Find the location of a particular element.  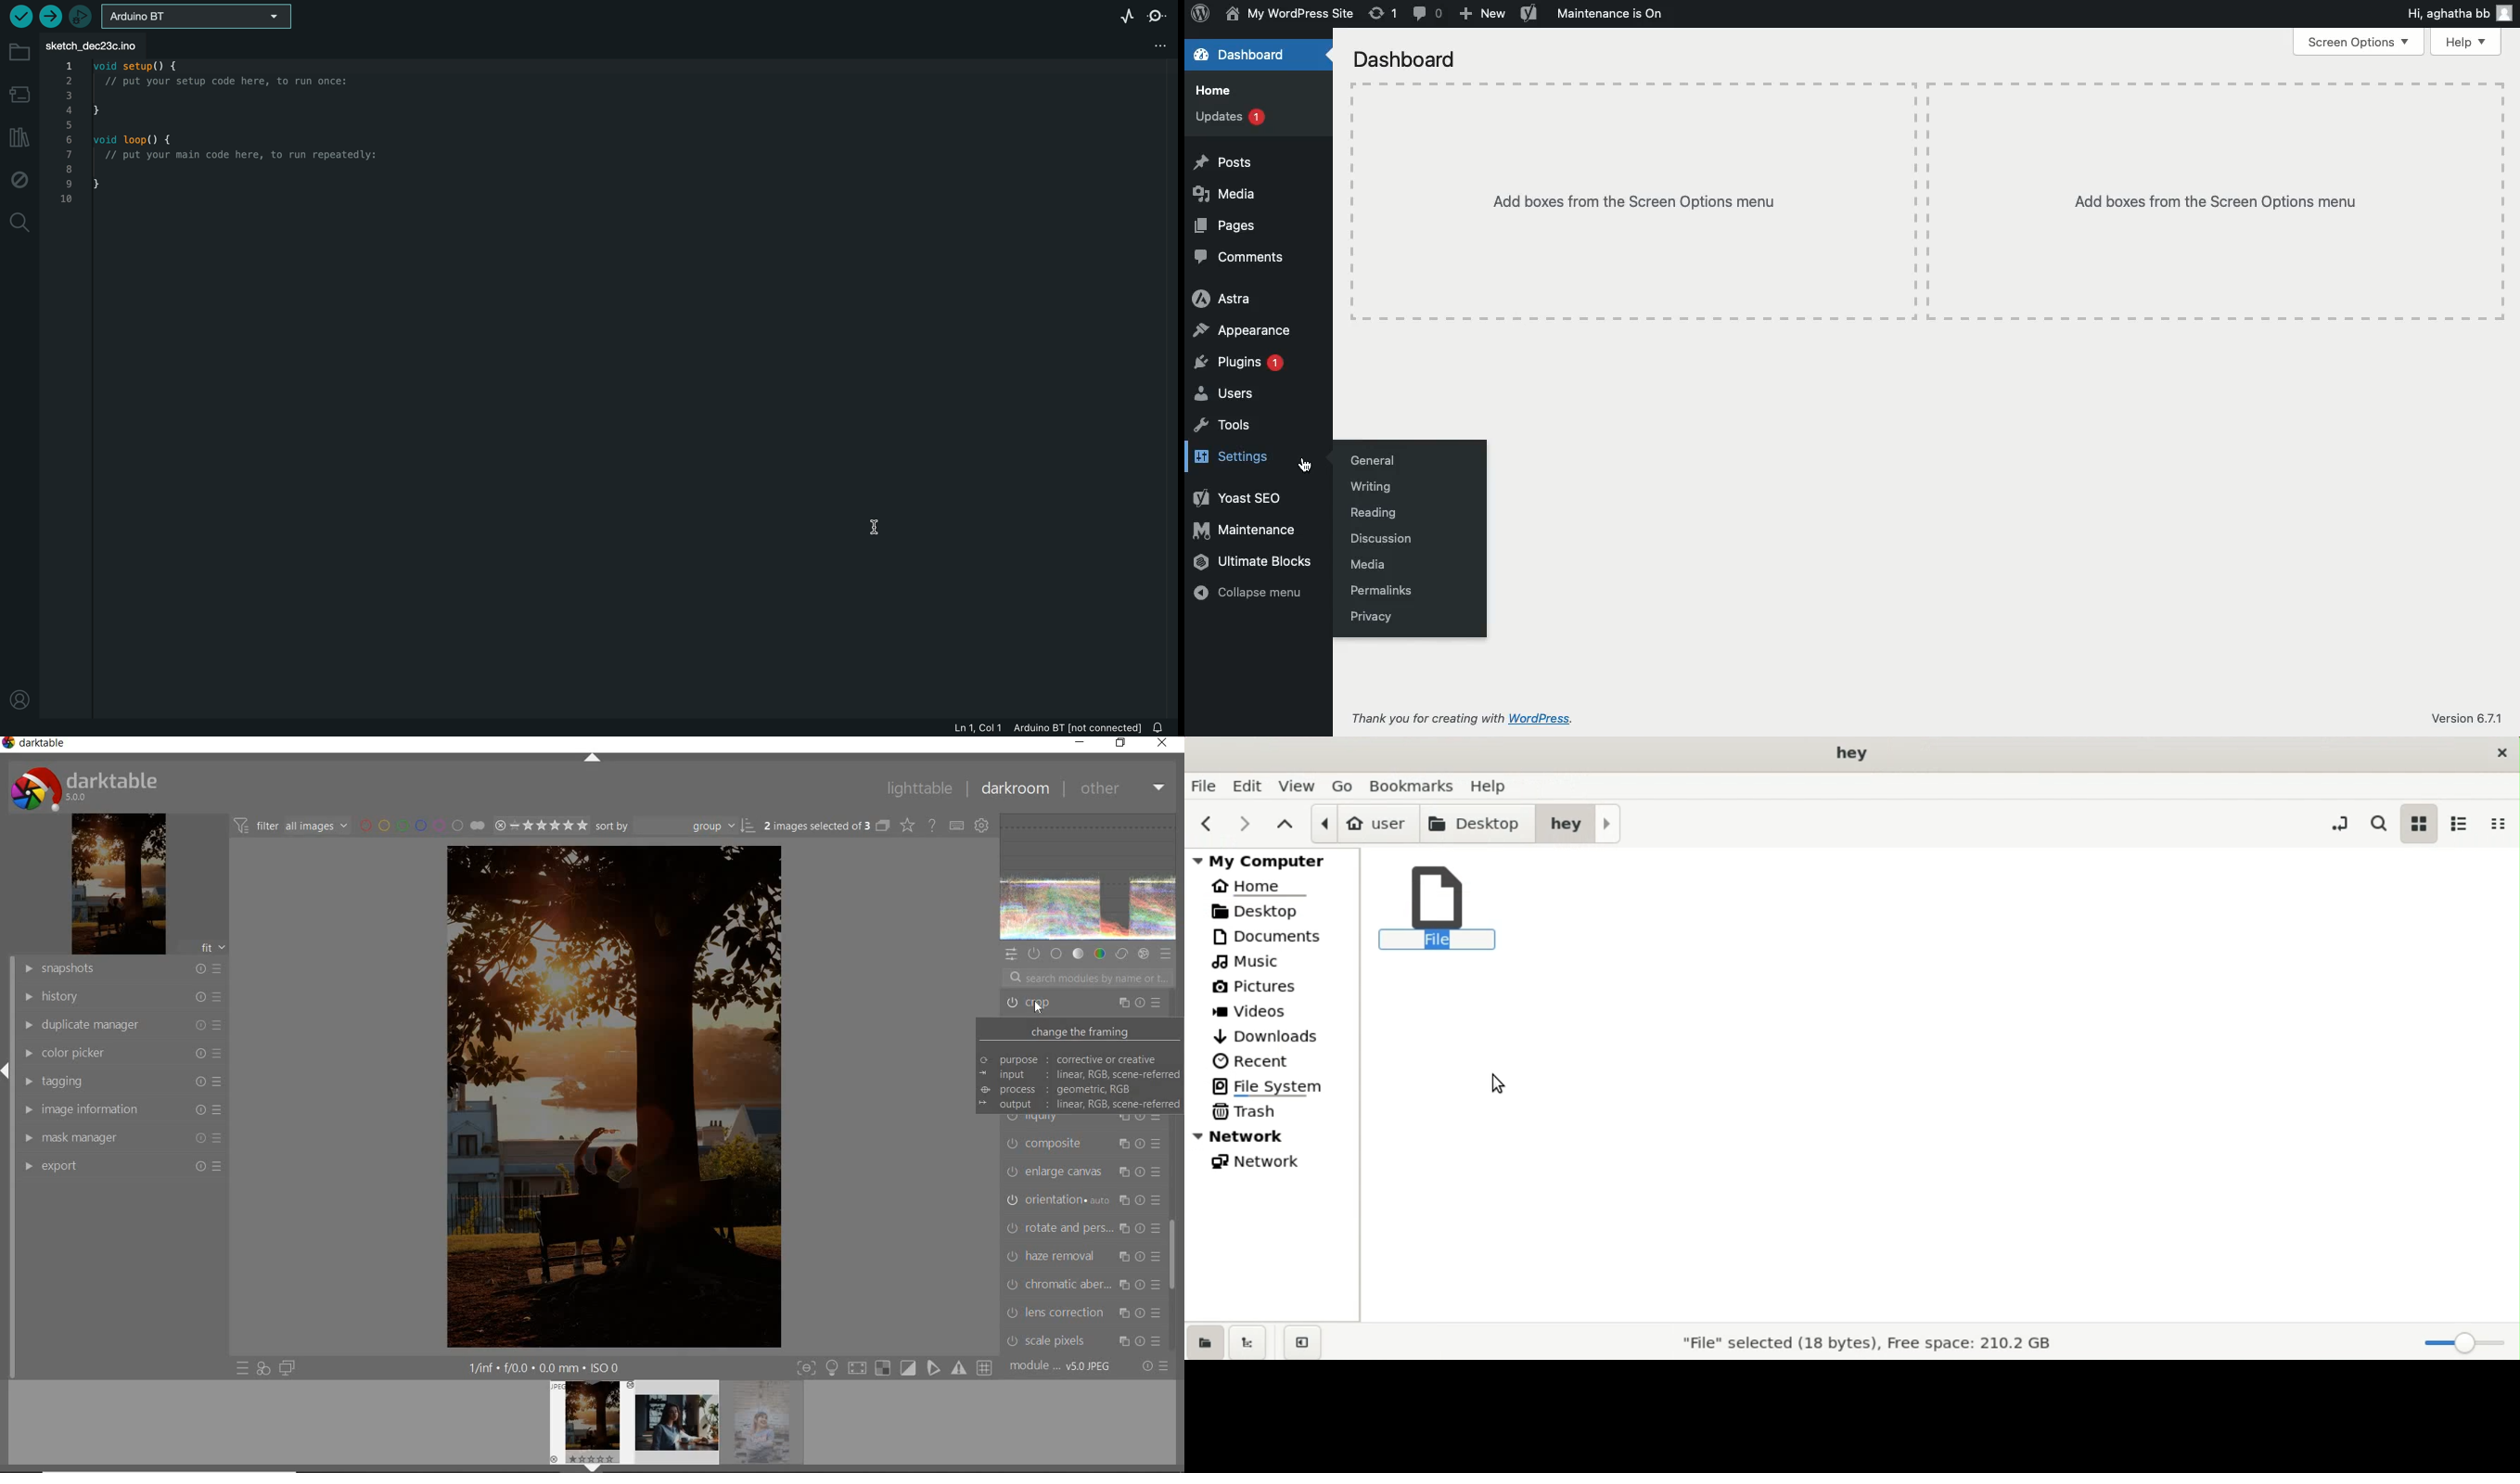

change the framing© purpose : corrective or creative~ input  : linear, RGB, scene-referred© process : geometric, RGB- Output: linear, RGB, scene-referred is located at coordinates (1079, 1067).